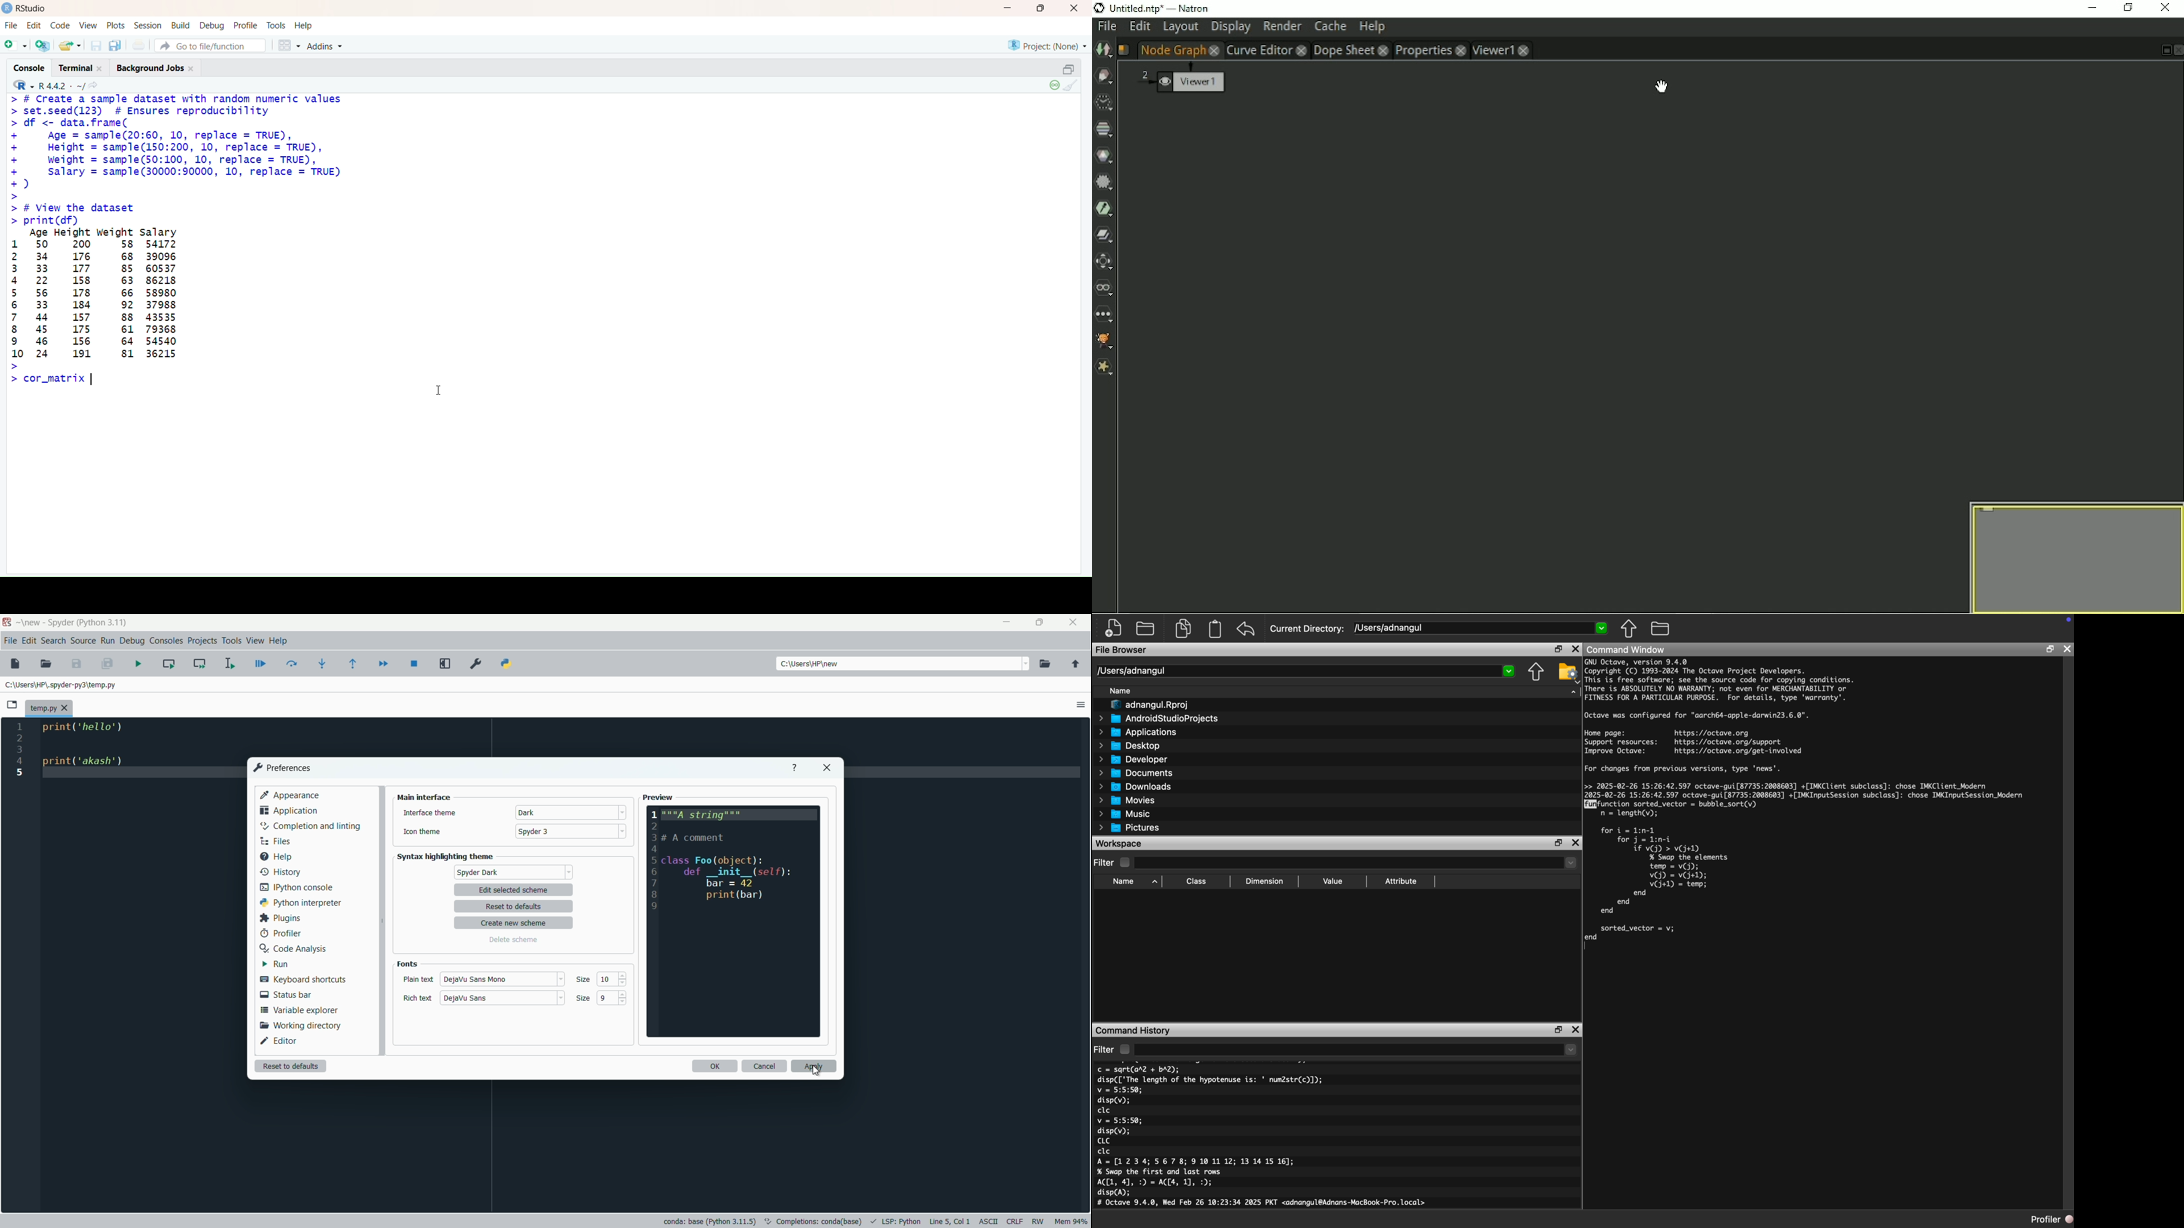 The height and width of the screenshot is (1232, 2184). Describe the element at coordinates (1073, 86) in the screenshot. I see `Clear Console (Ctrl + L)` at that location.